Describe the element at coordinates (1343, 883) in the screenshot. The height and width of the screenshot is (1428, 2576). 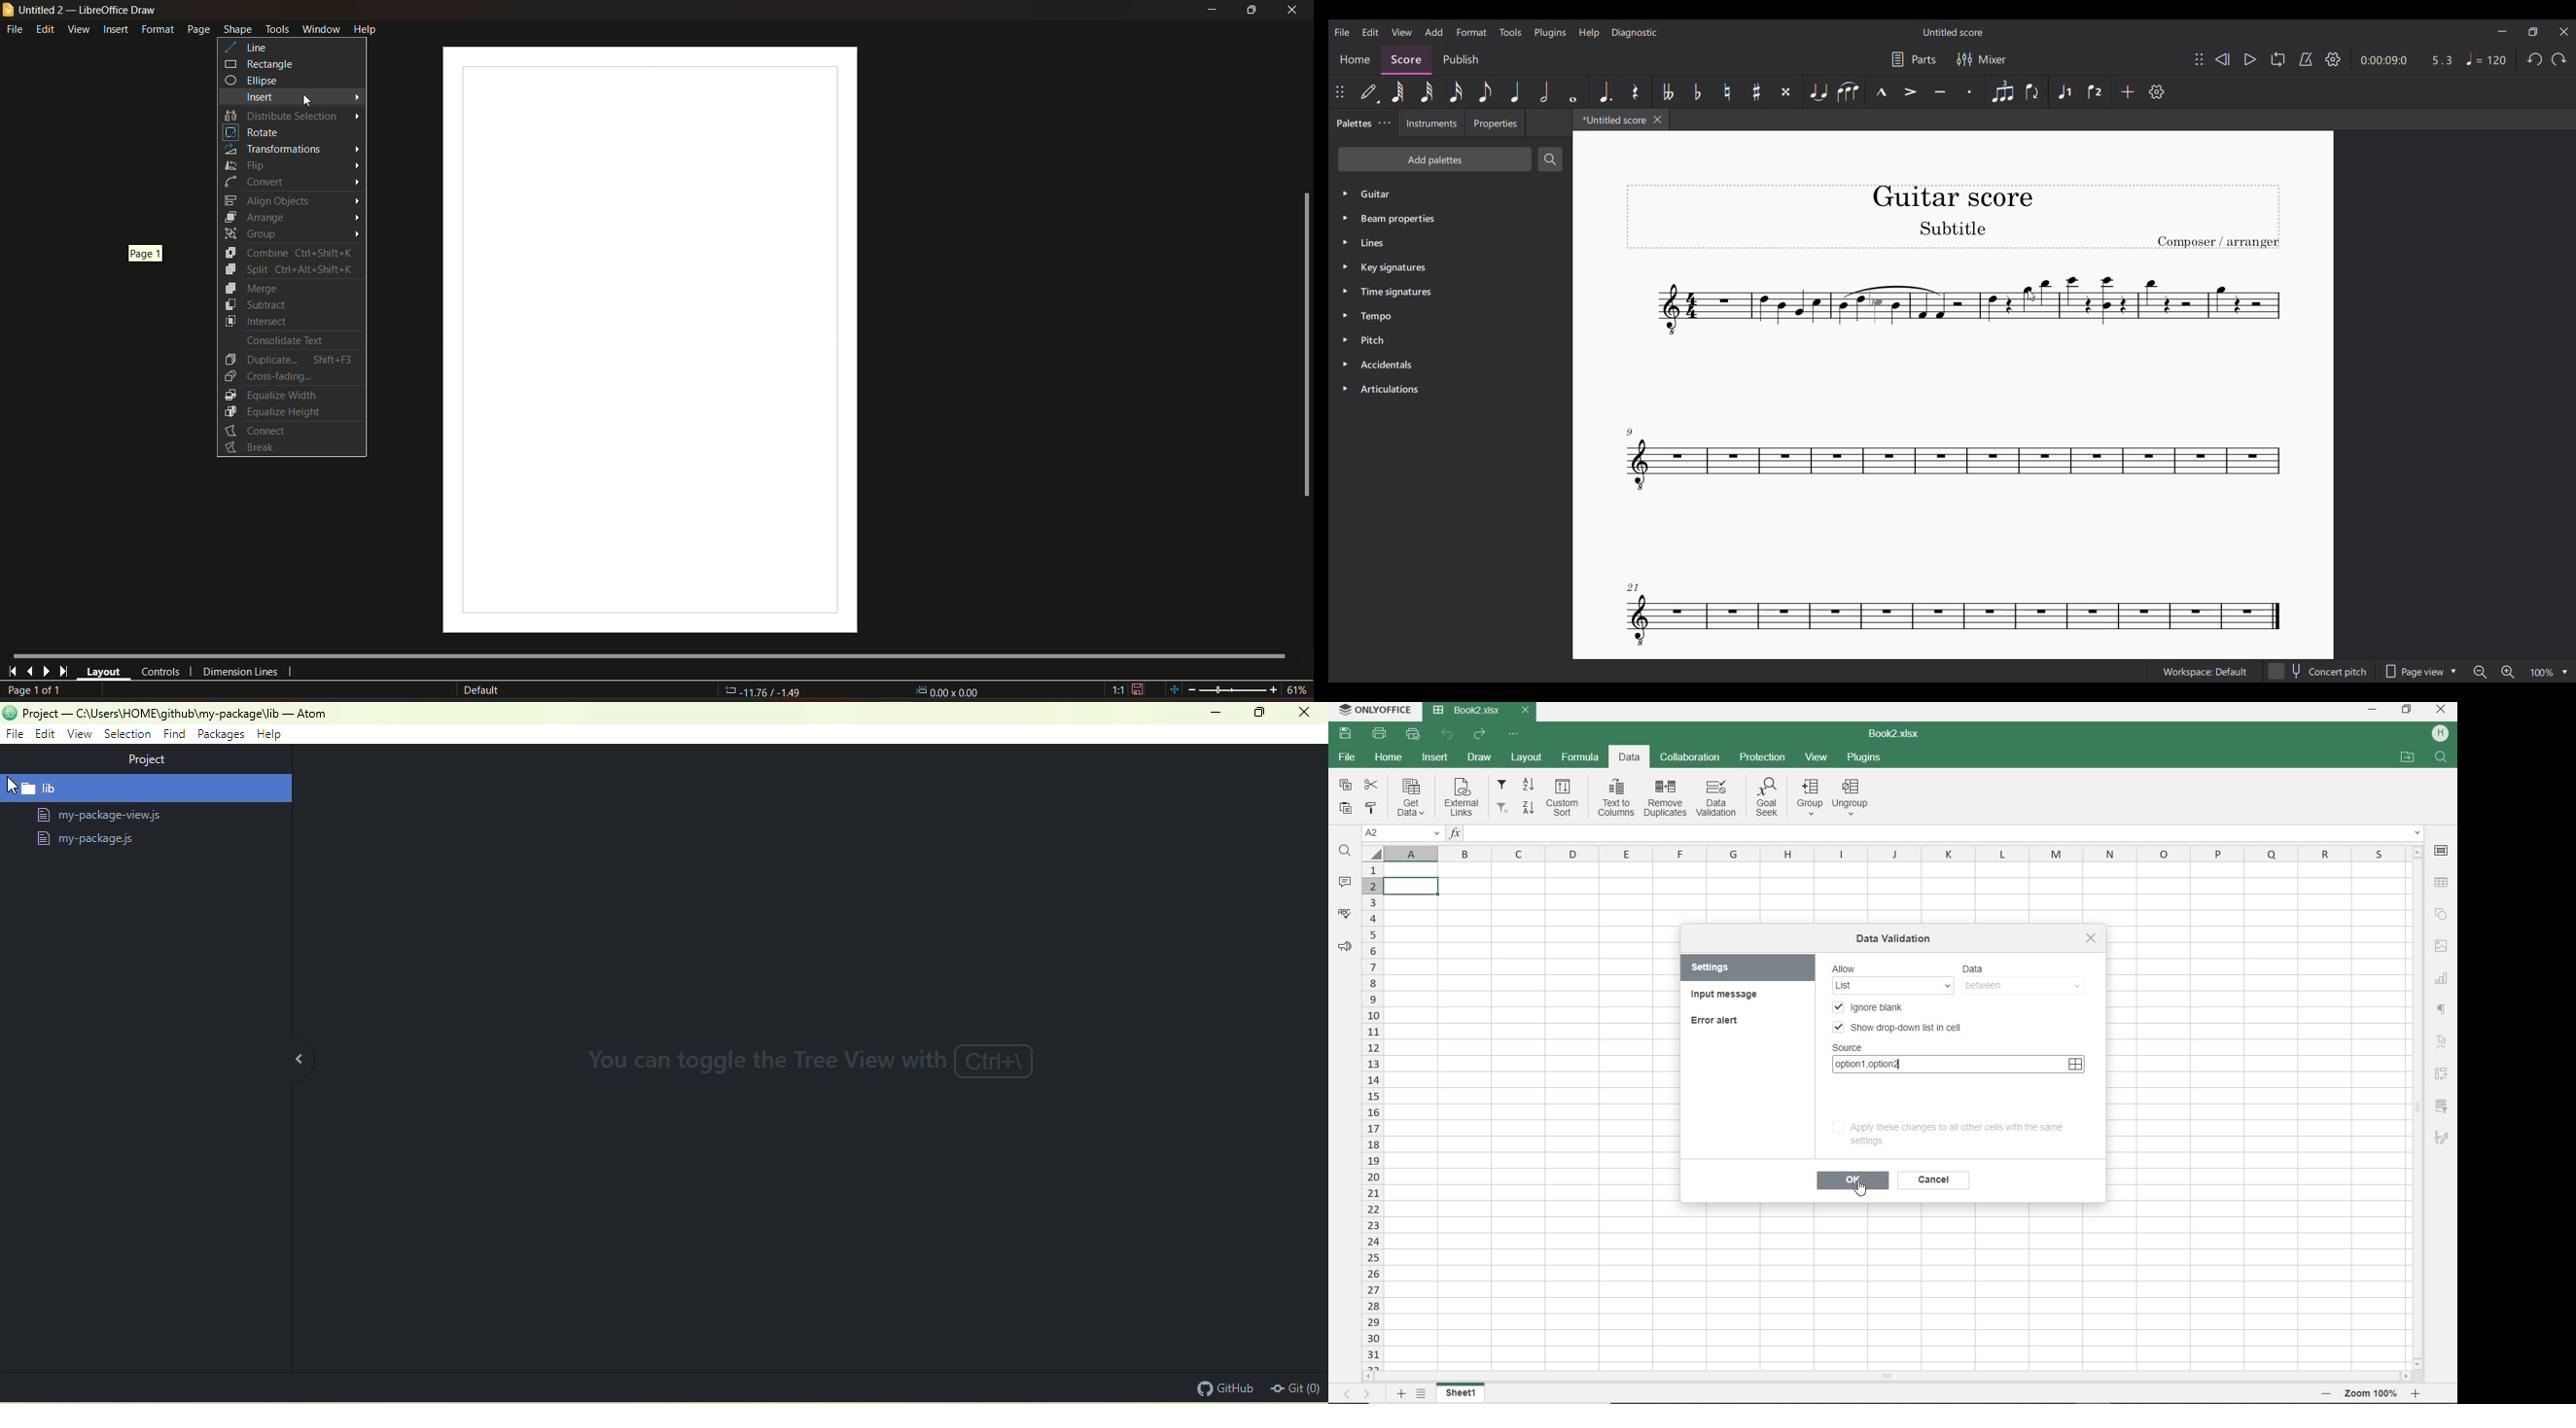
I see `COMMENTS` at that location.